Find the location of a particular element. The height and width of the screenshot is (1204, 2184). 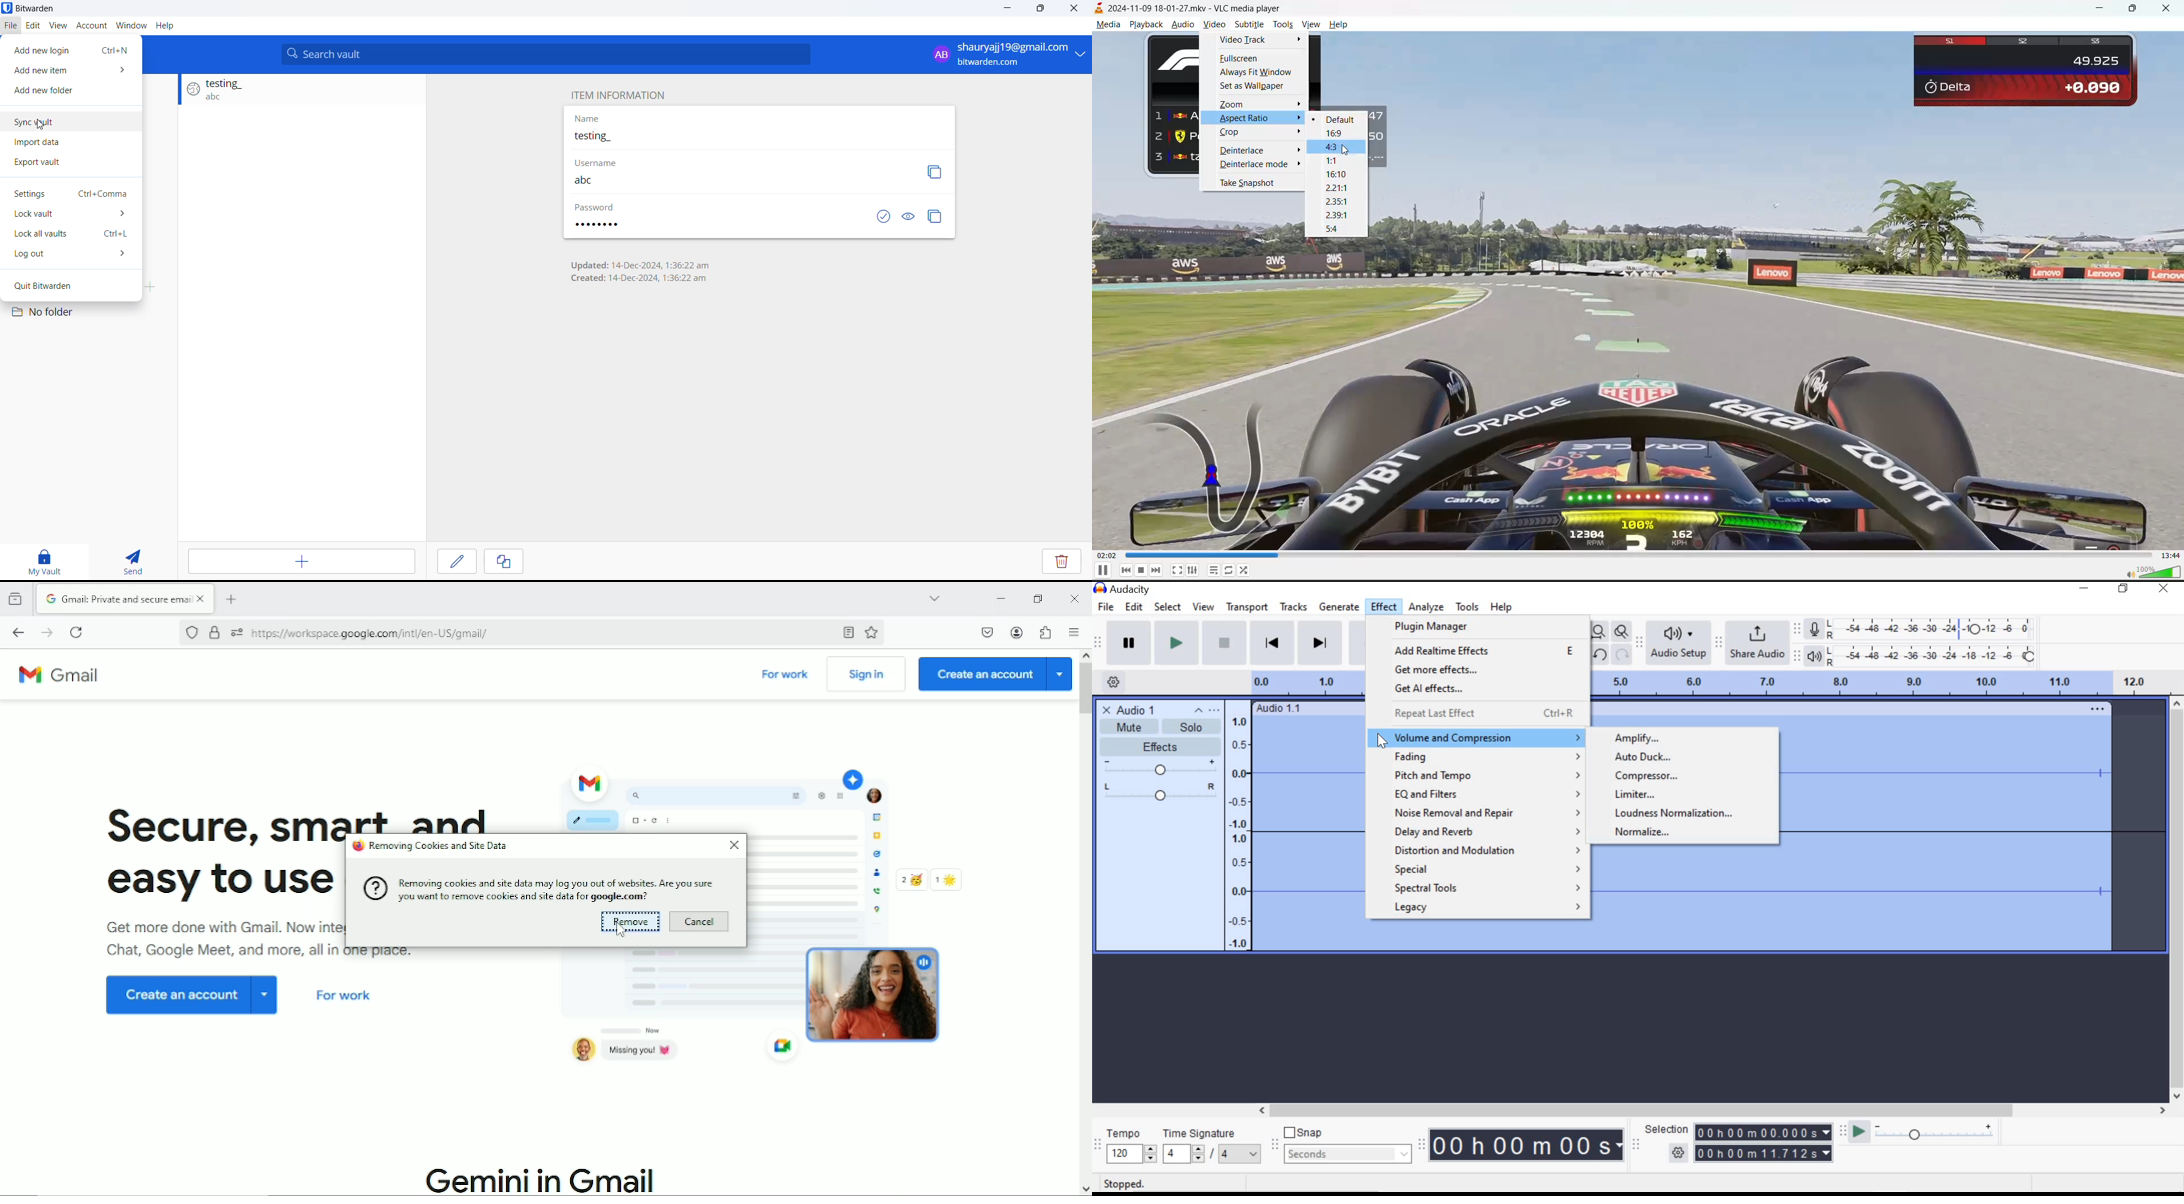

Logout is located at coordinates (70, 256).